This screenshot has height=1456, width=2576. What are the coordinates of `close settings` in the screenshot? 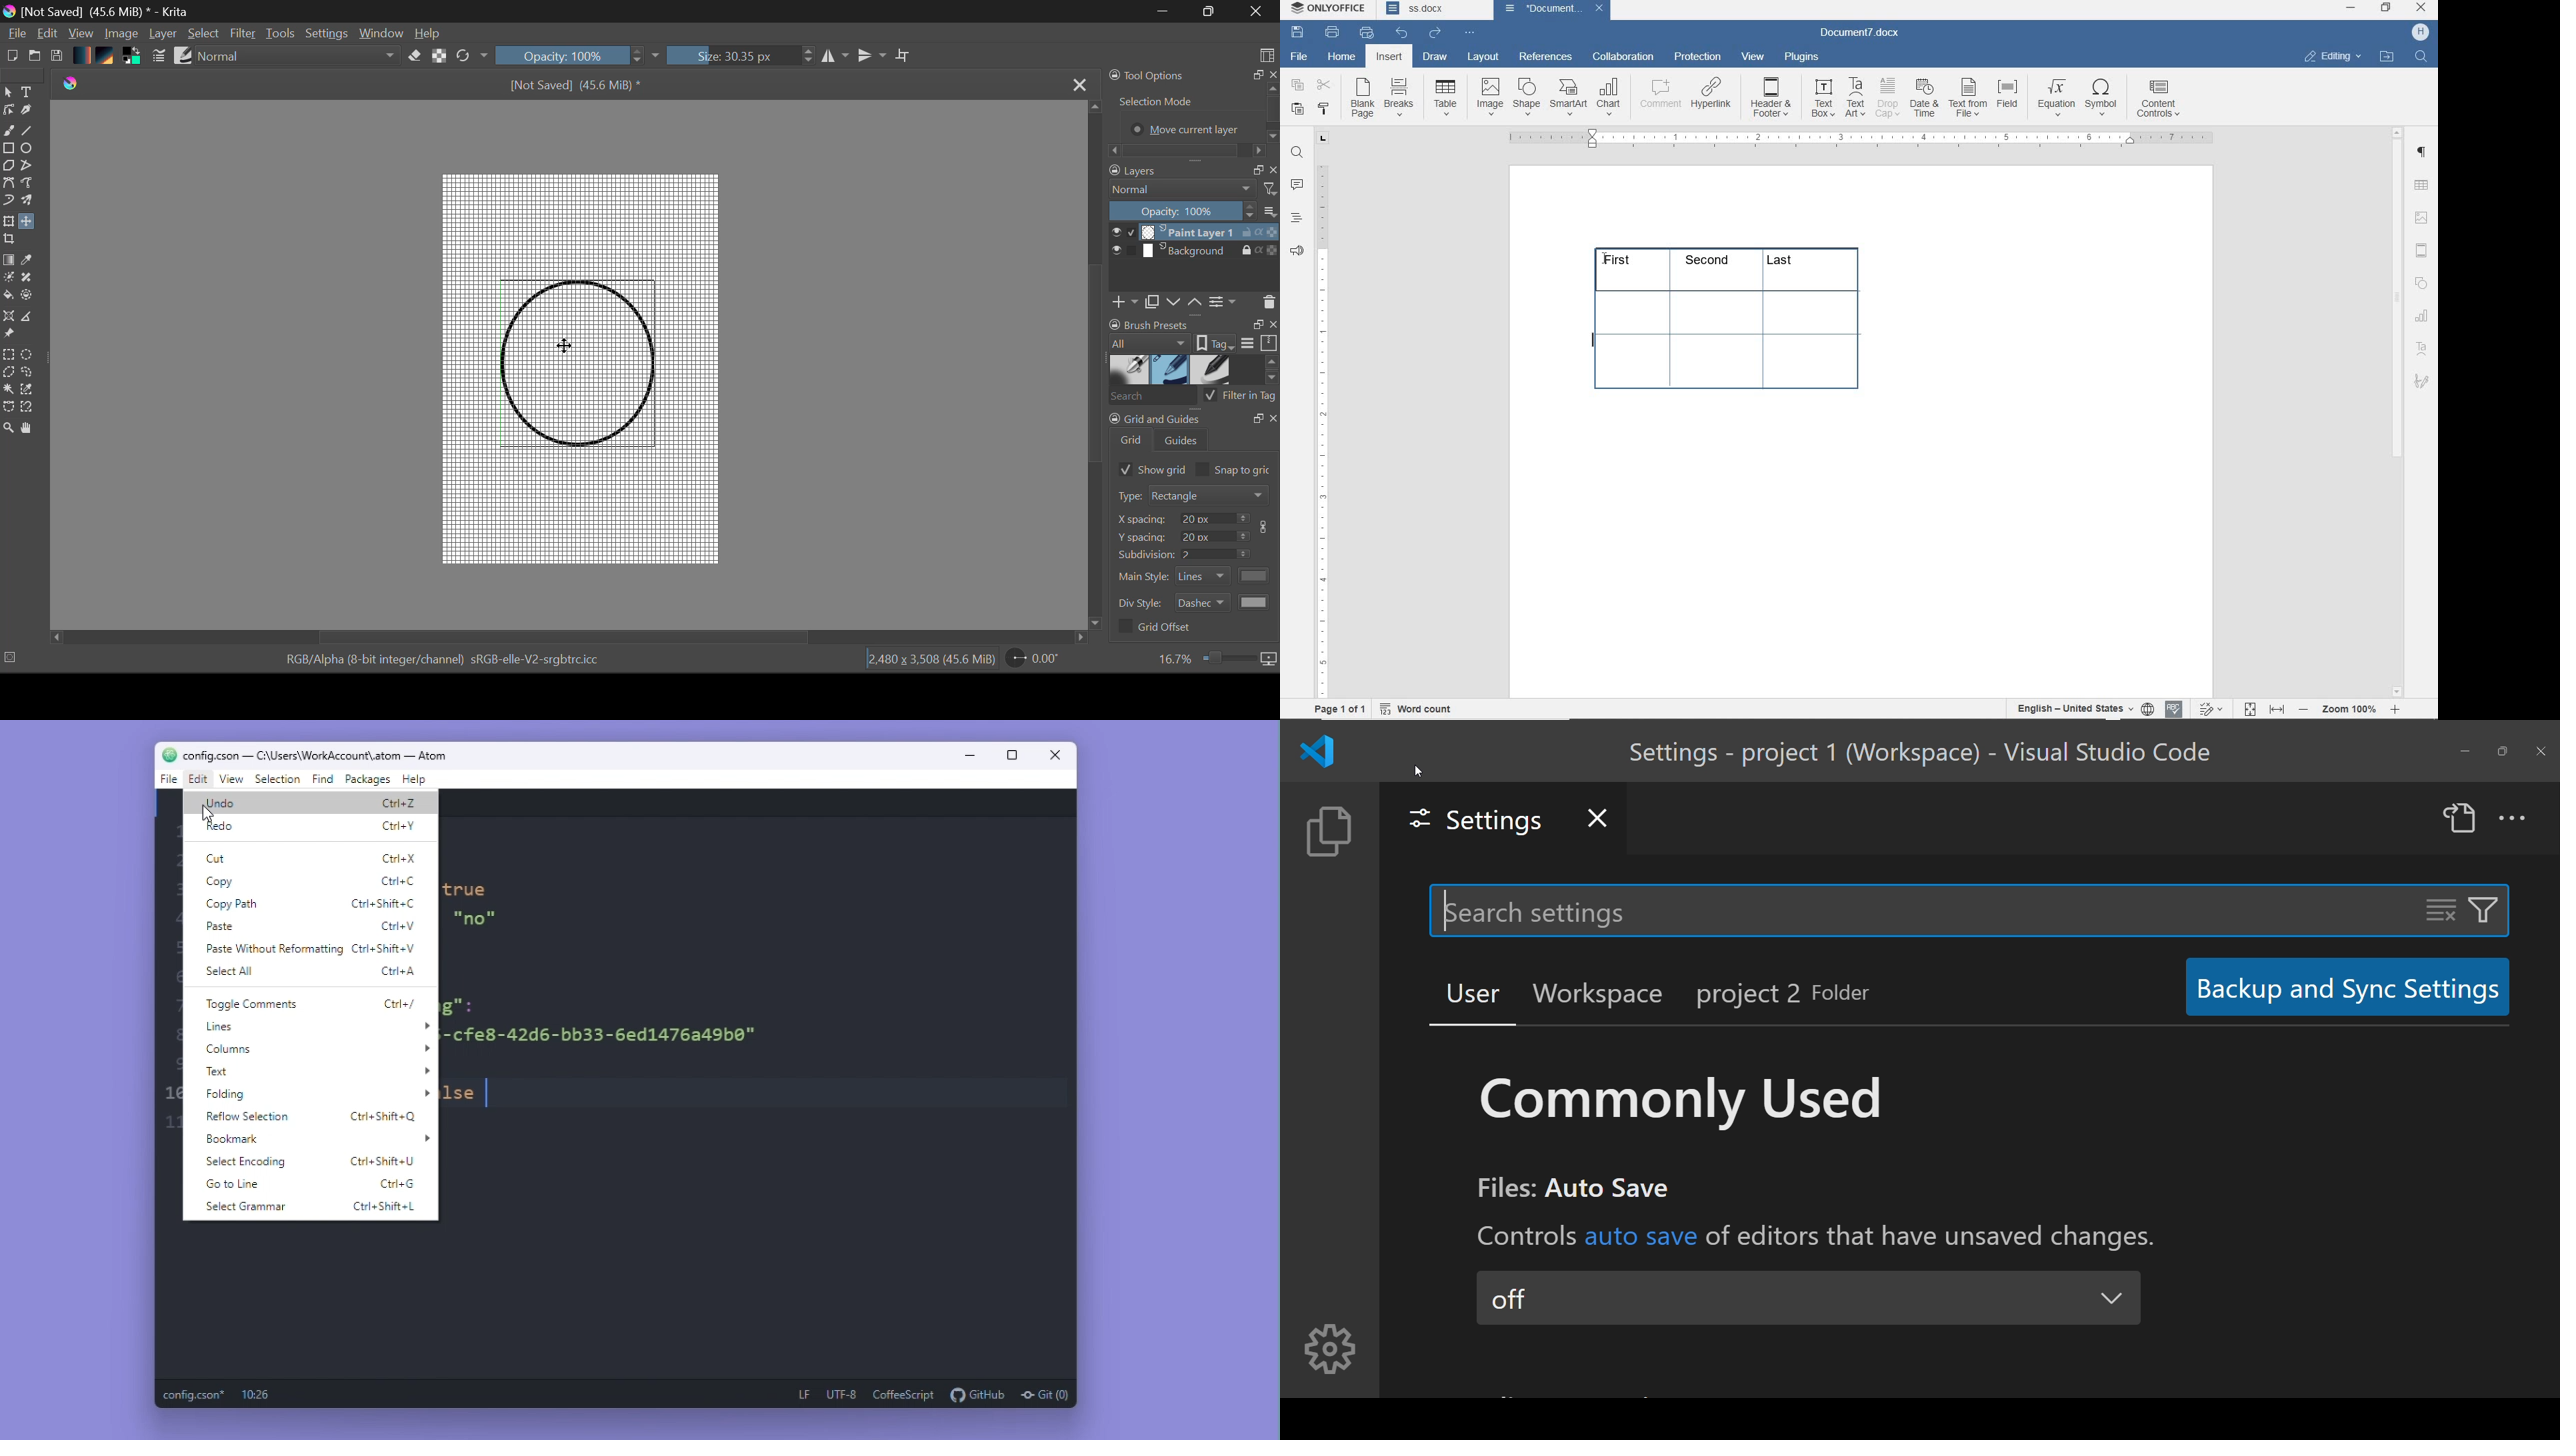 It's located at (1599, 815).